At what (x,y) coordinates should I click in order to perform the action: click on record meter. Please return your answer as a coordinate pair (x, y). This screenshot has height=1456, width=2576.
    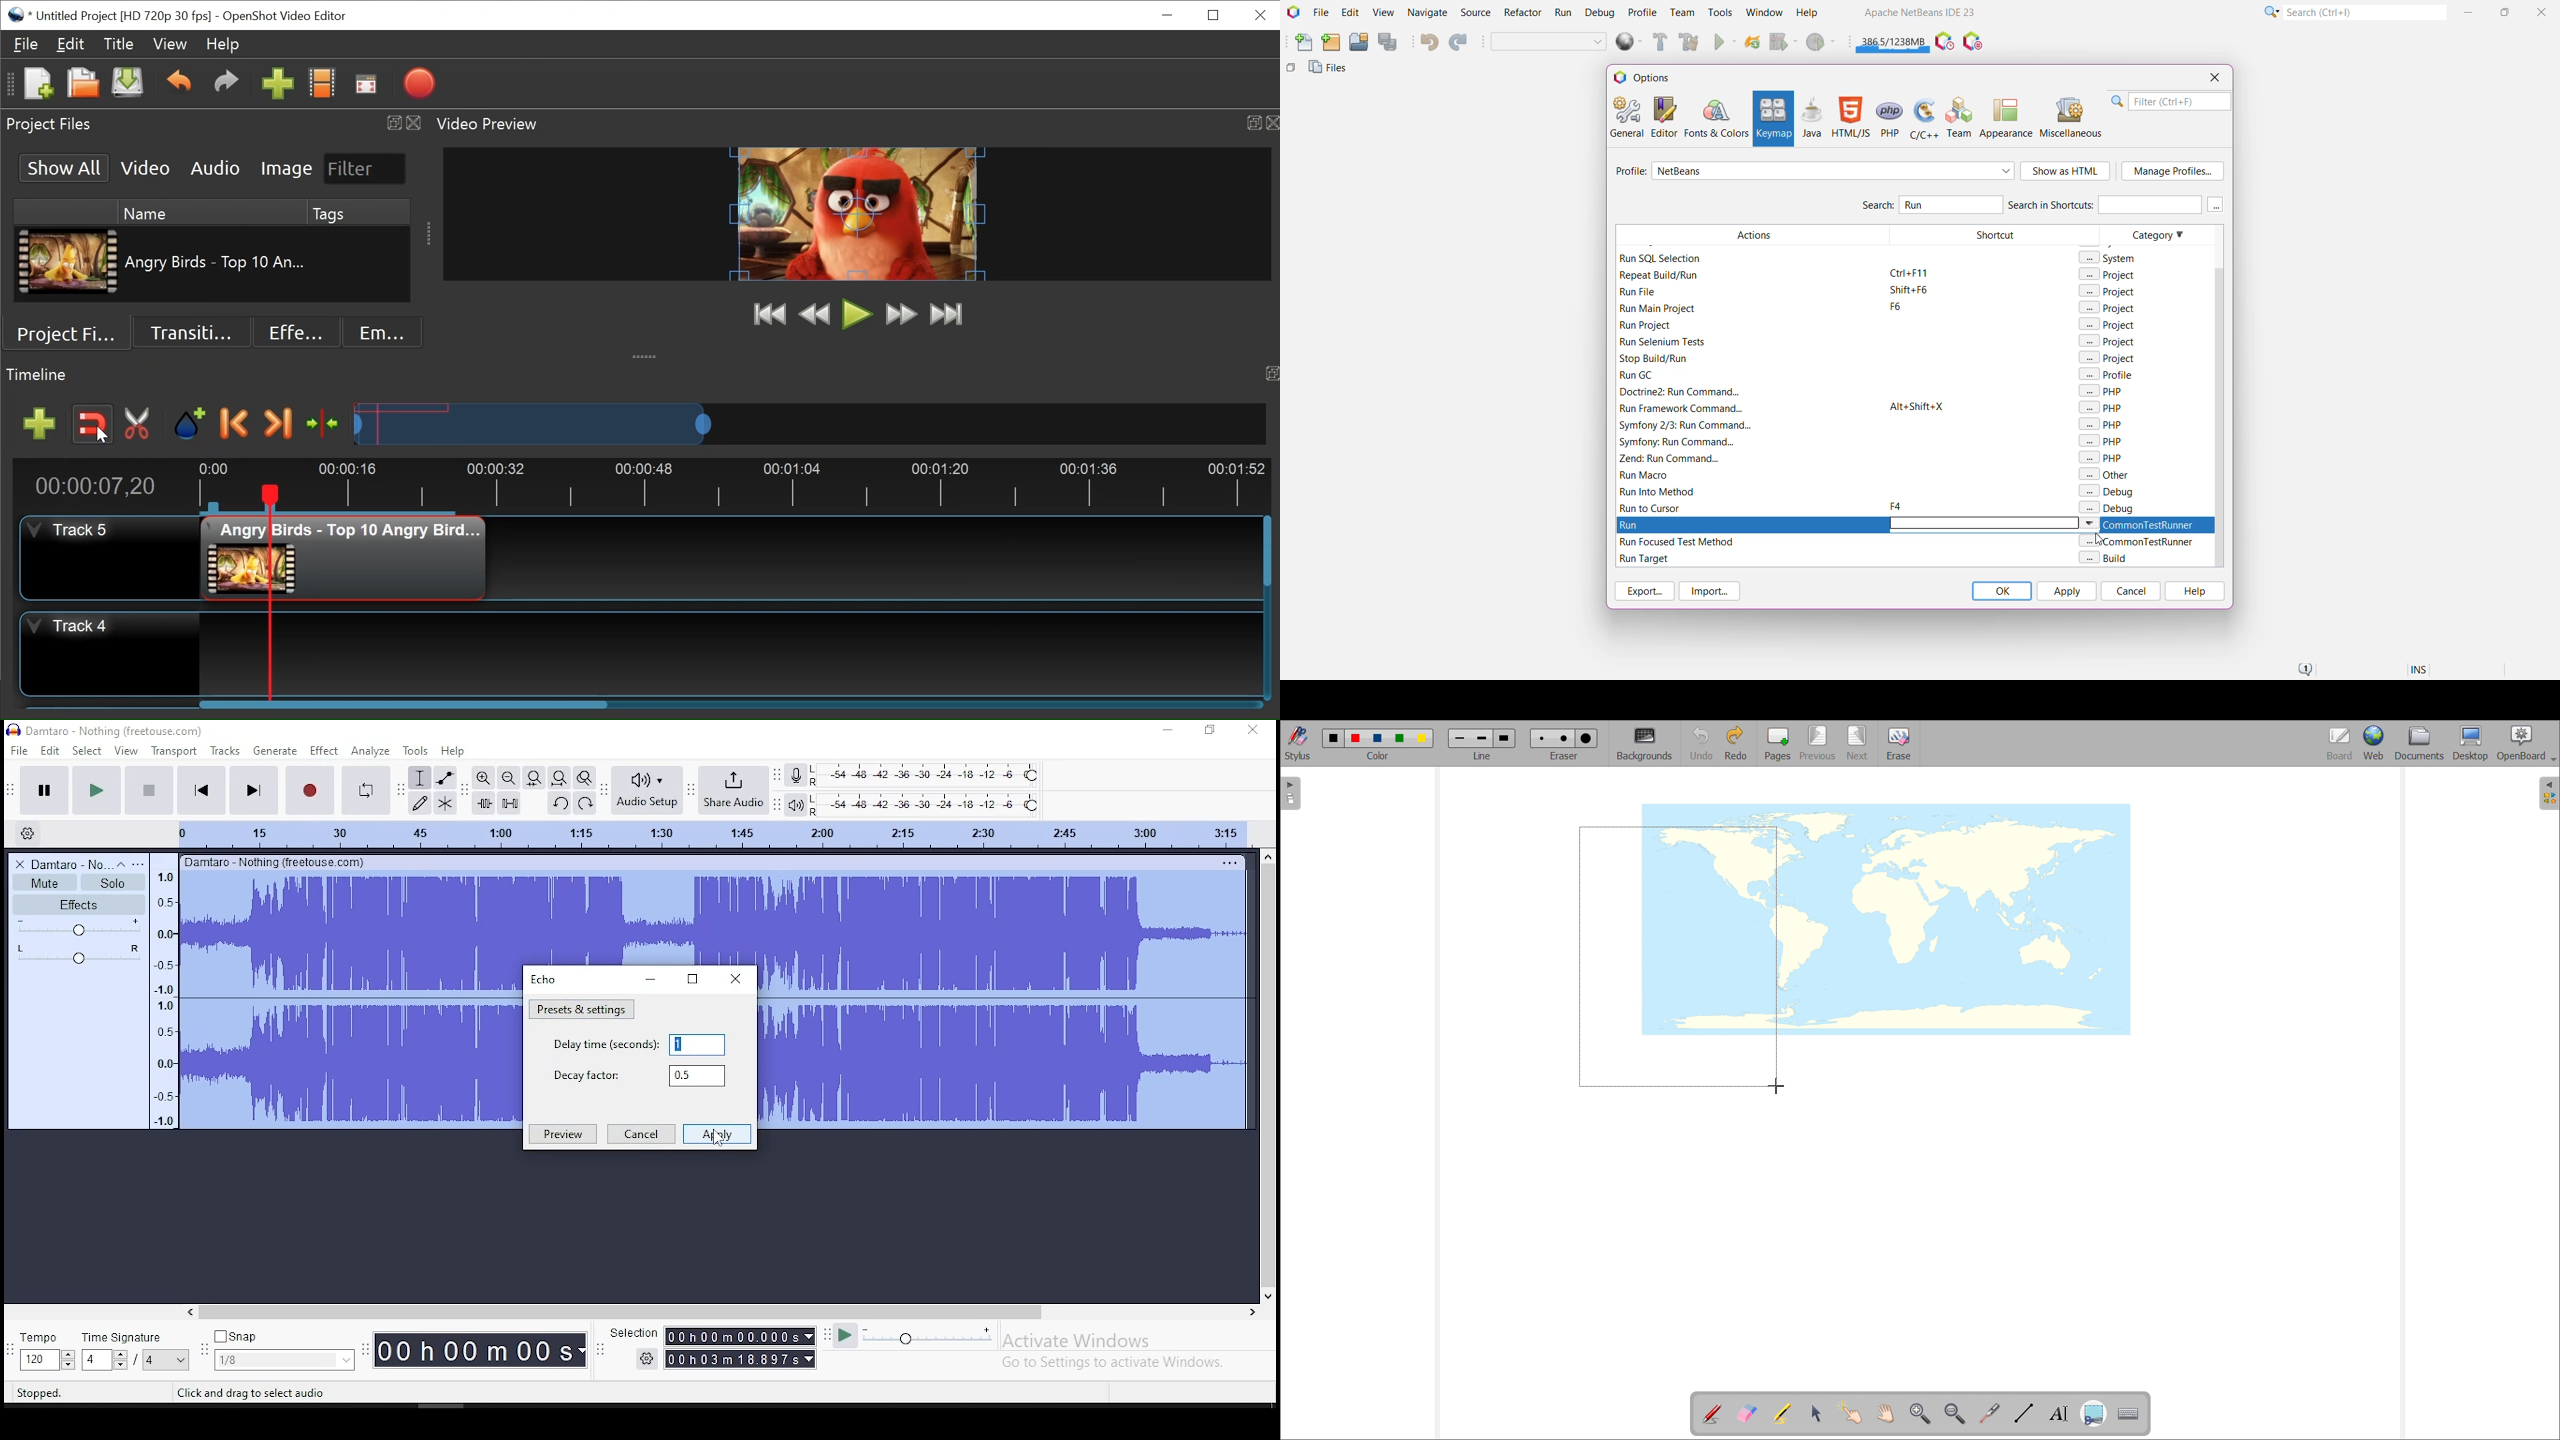
    Looking at the image, I should click on (796, 777).